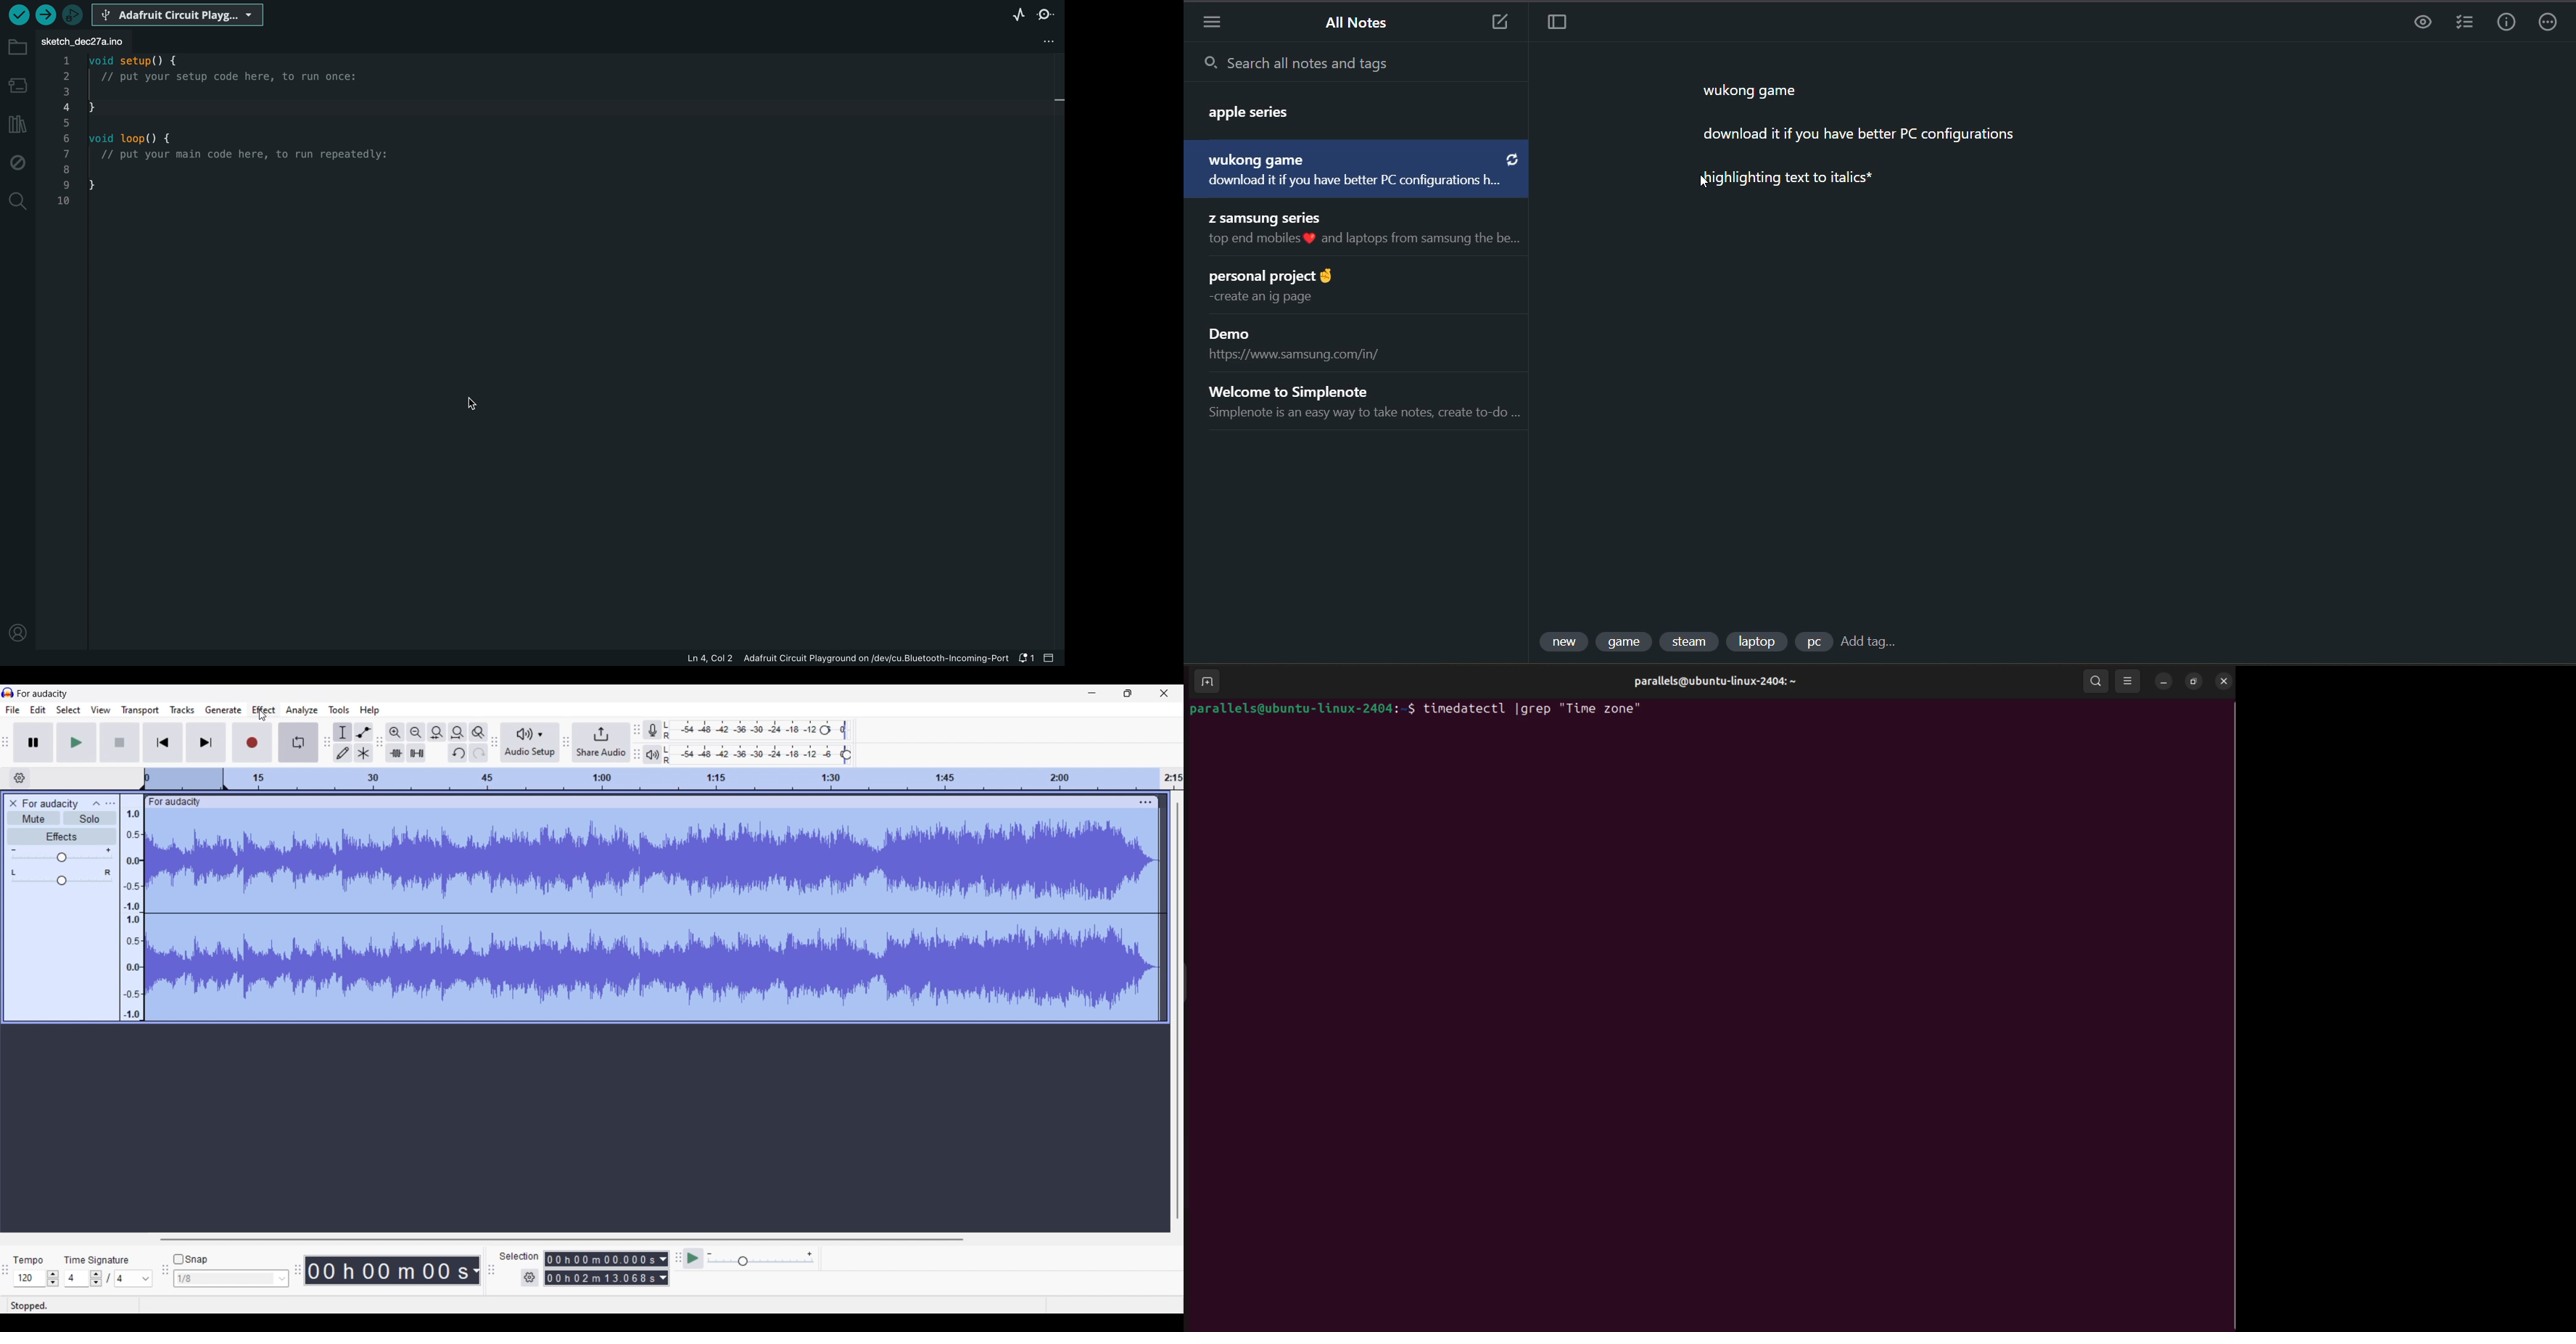 This screenshot has width=2576, height=1344. Describe the element at coordinates (1360, 62) in the screenshot. I see `search all notes and tags` at that location.